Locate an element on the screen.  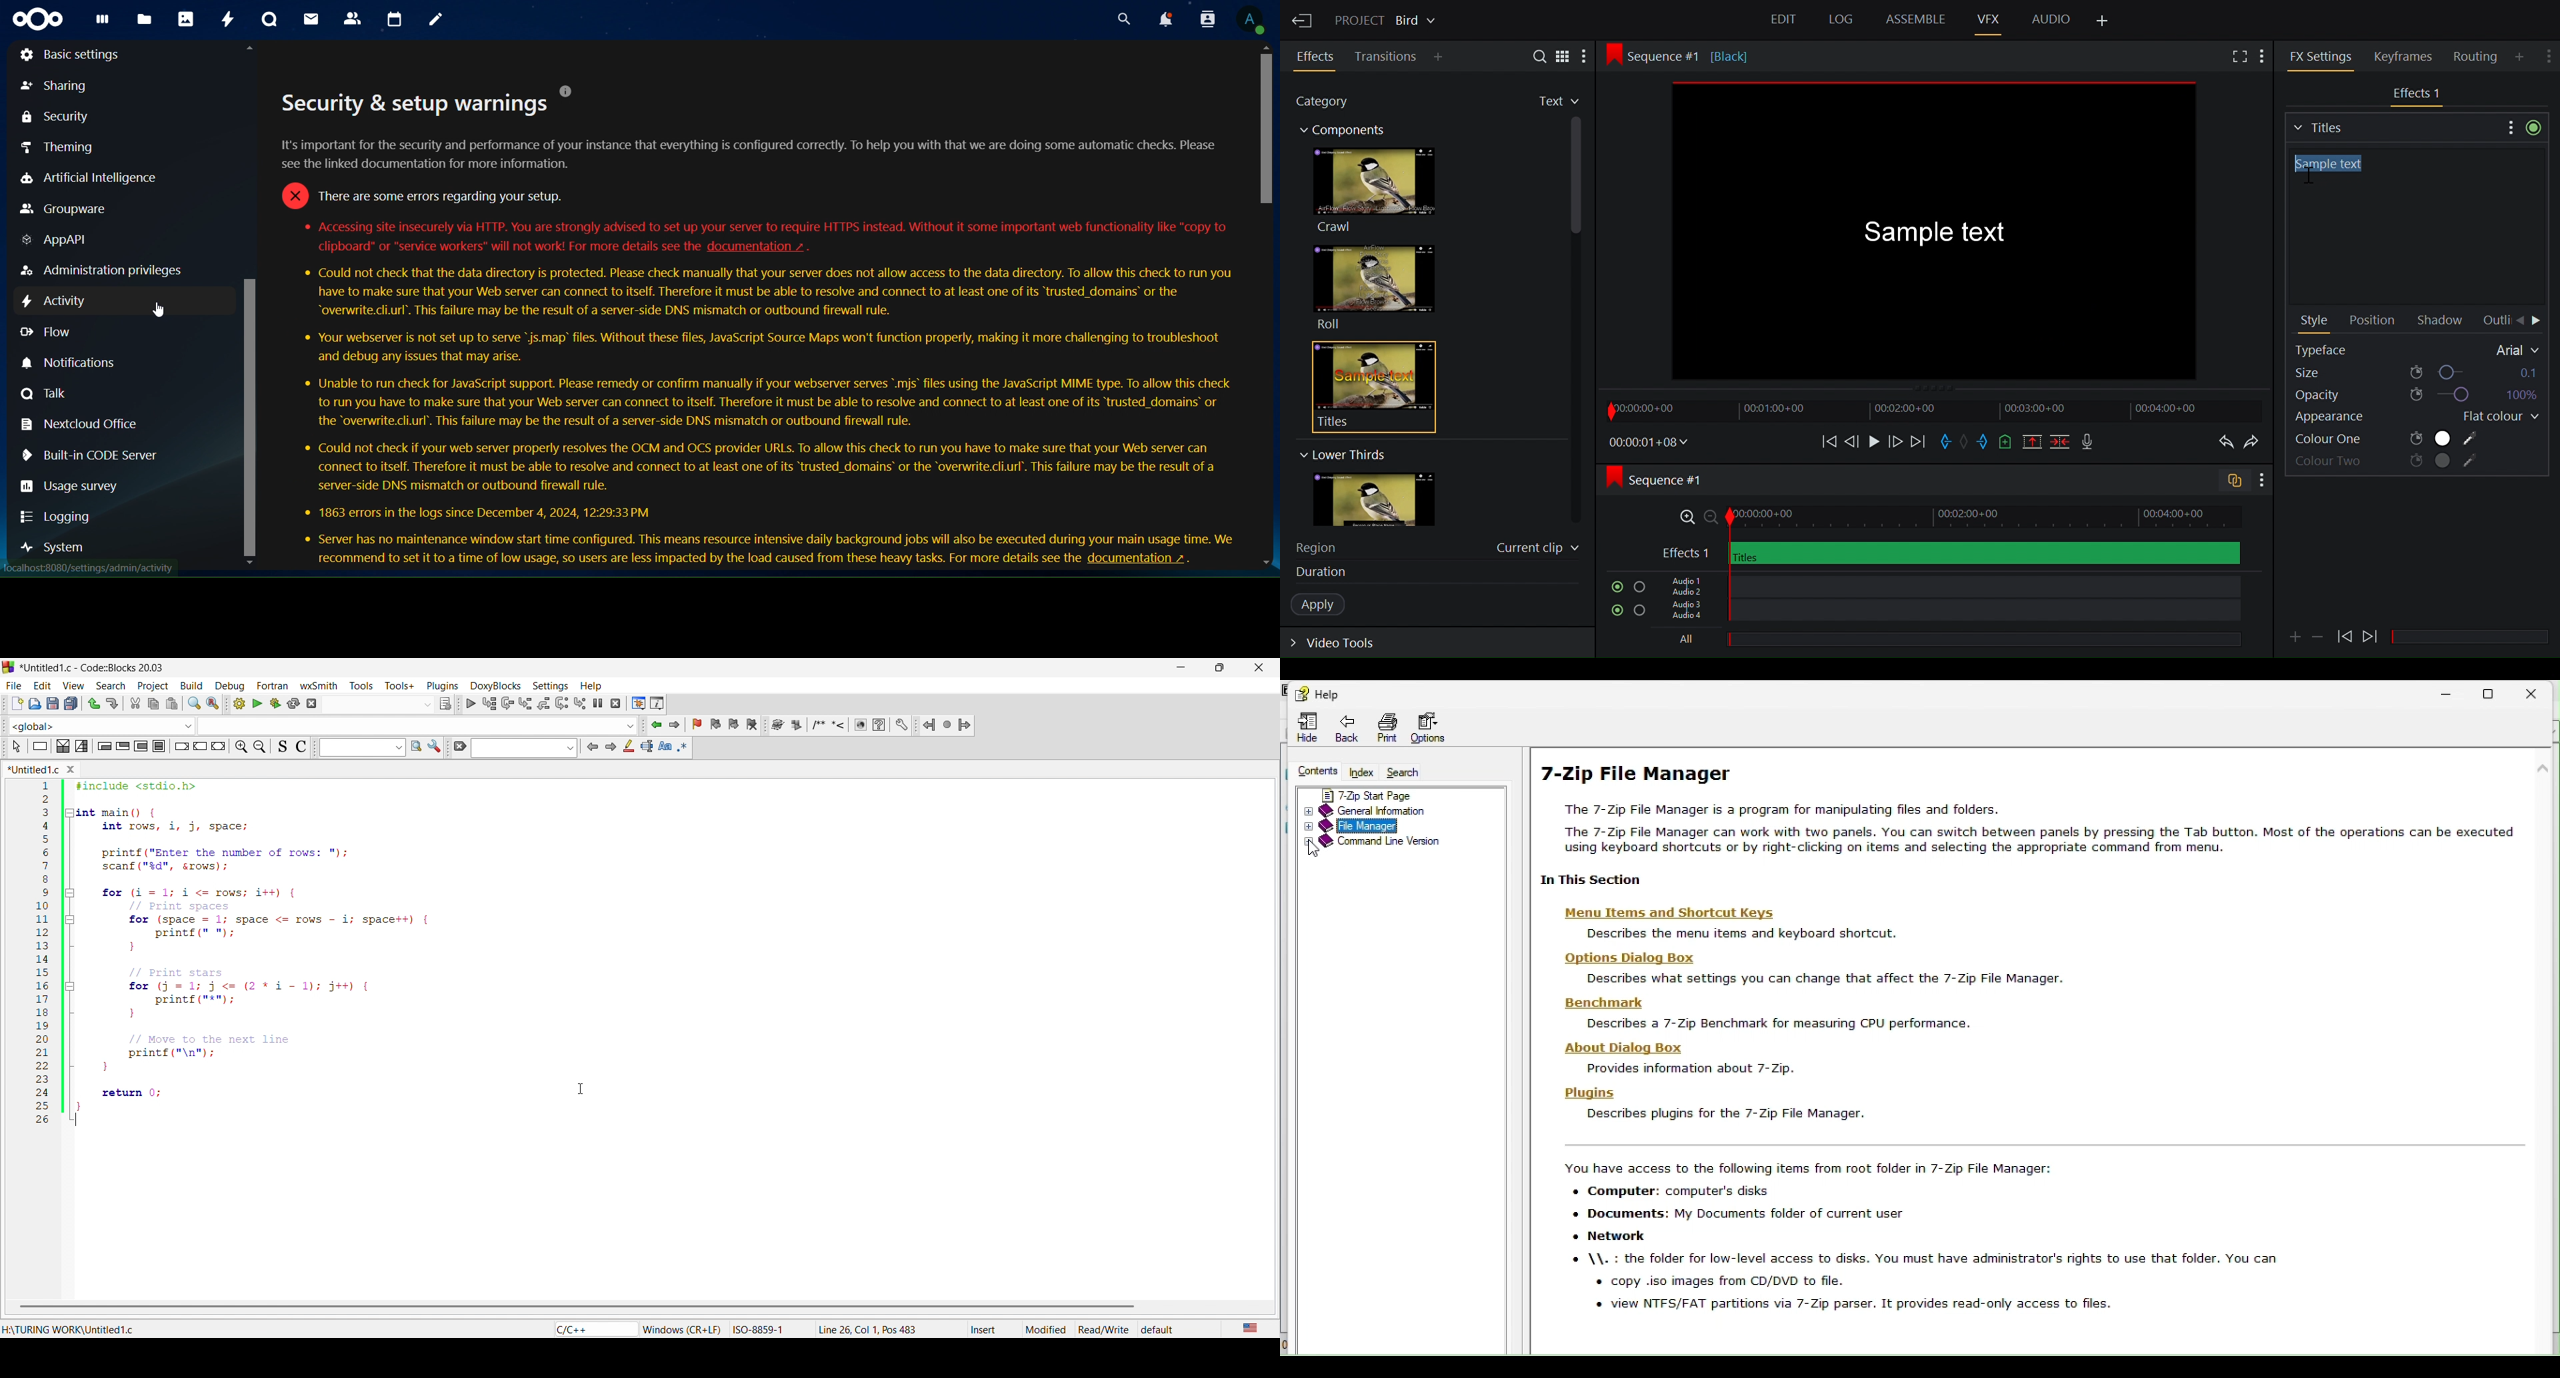
icon is located at coordinates (647, 747).